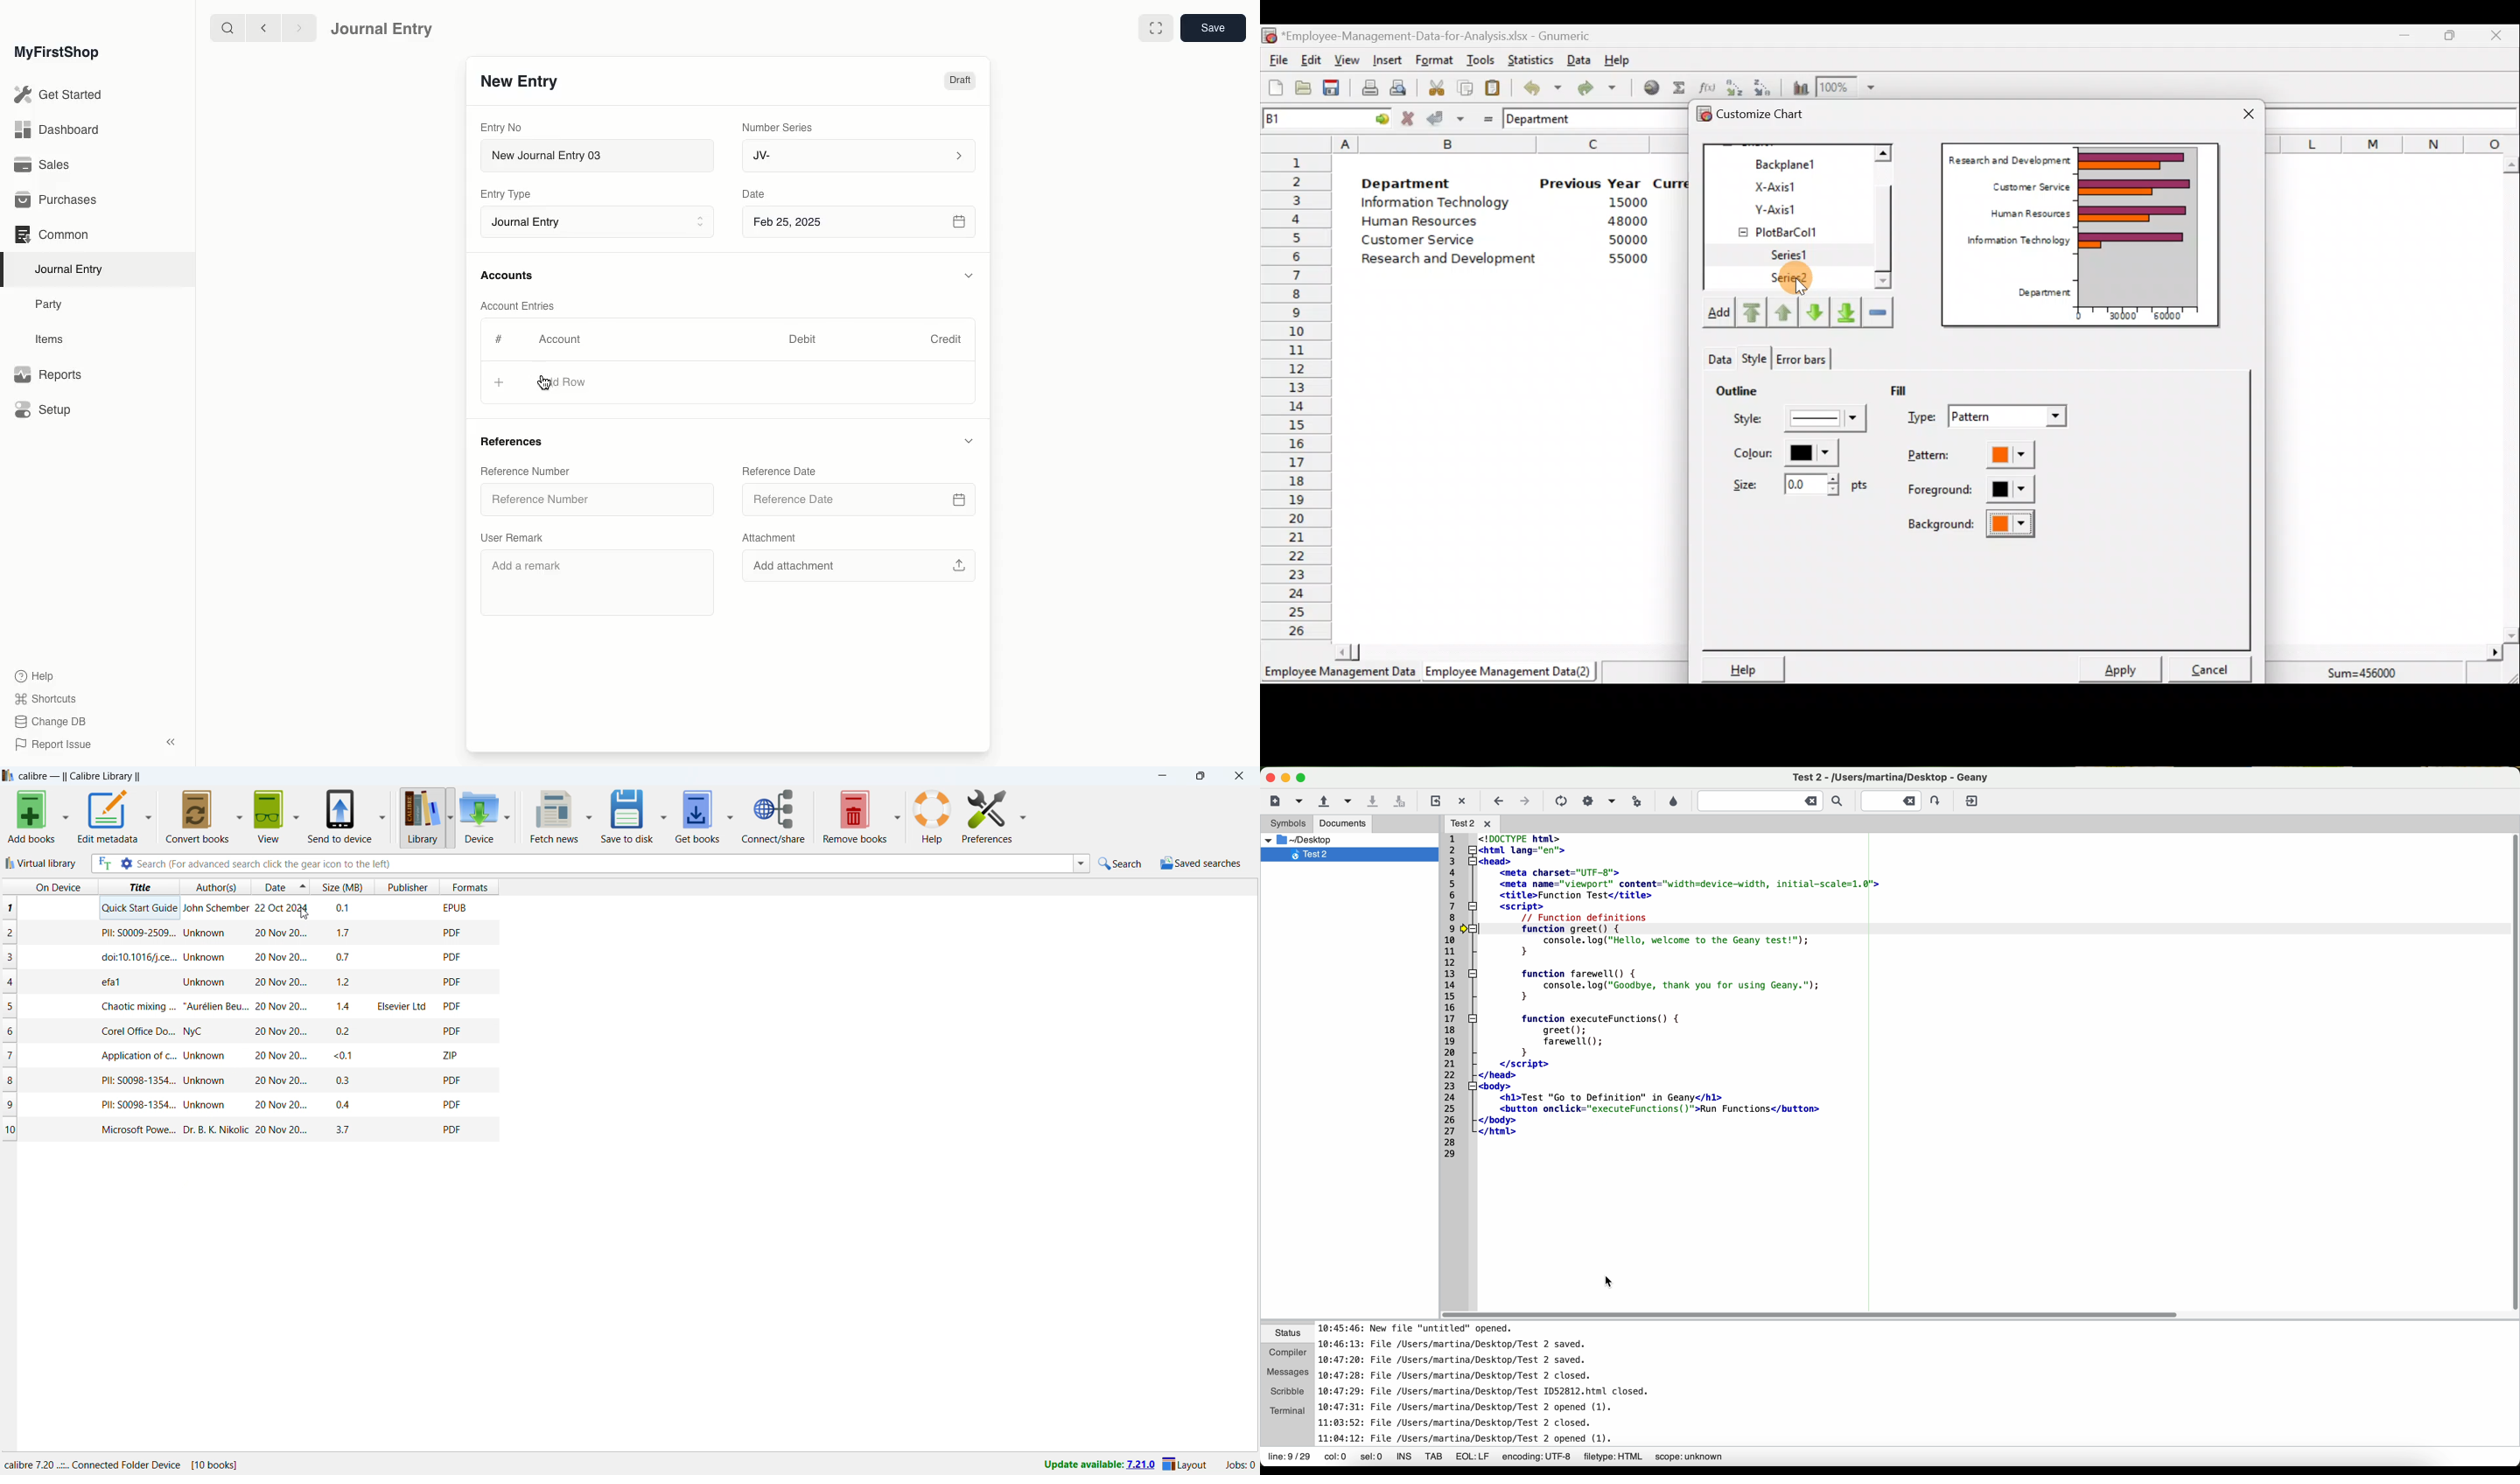  What do you see at coordinates (1591, 184) in the screenshot?
I see `Previous Year` at bounding box center [1591, 184].